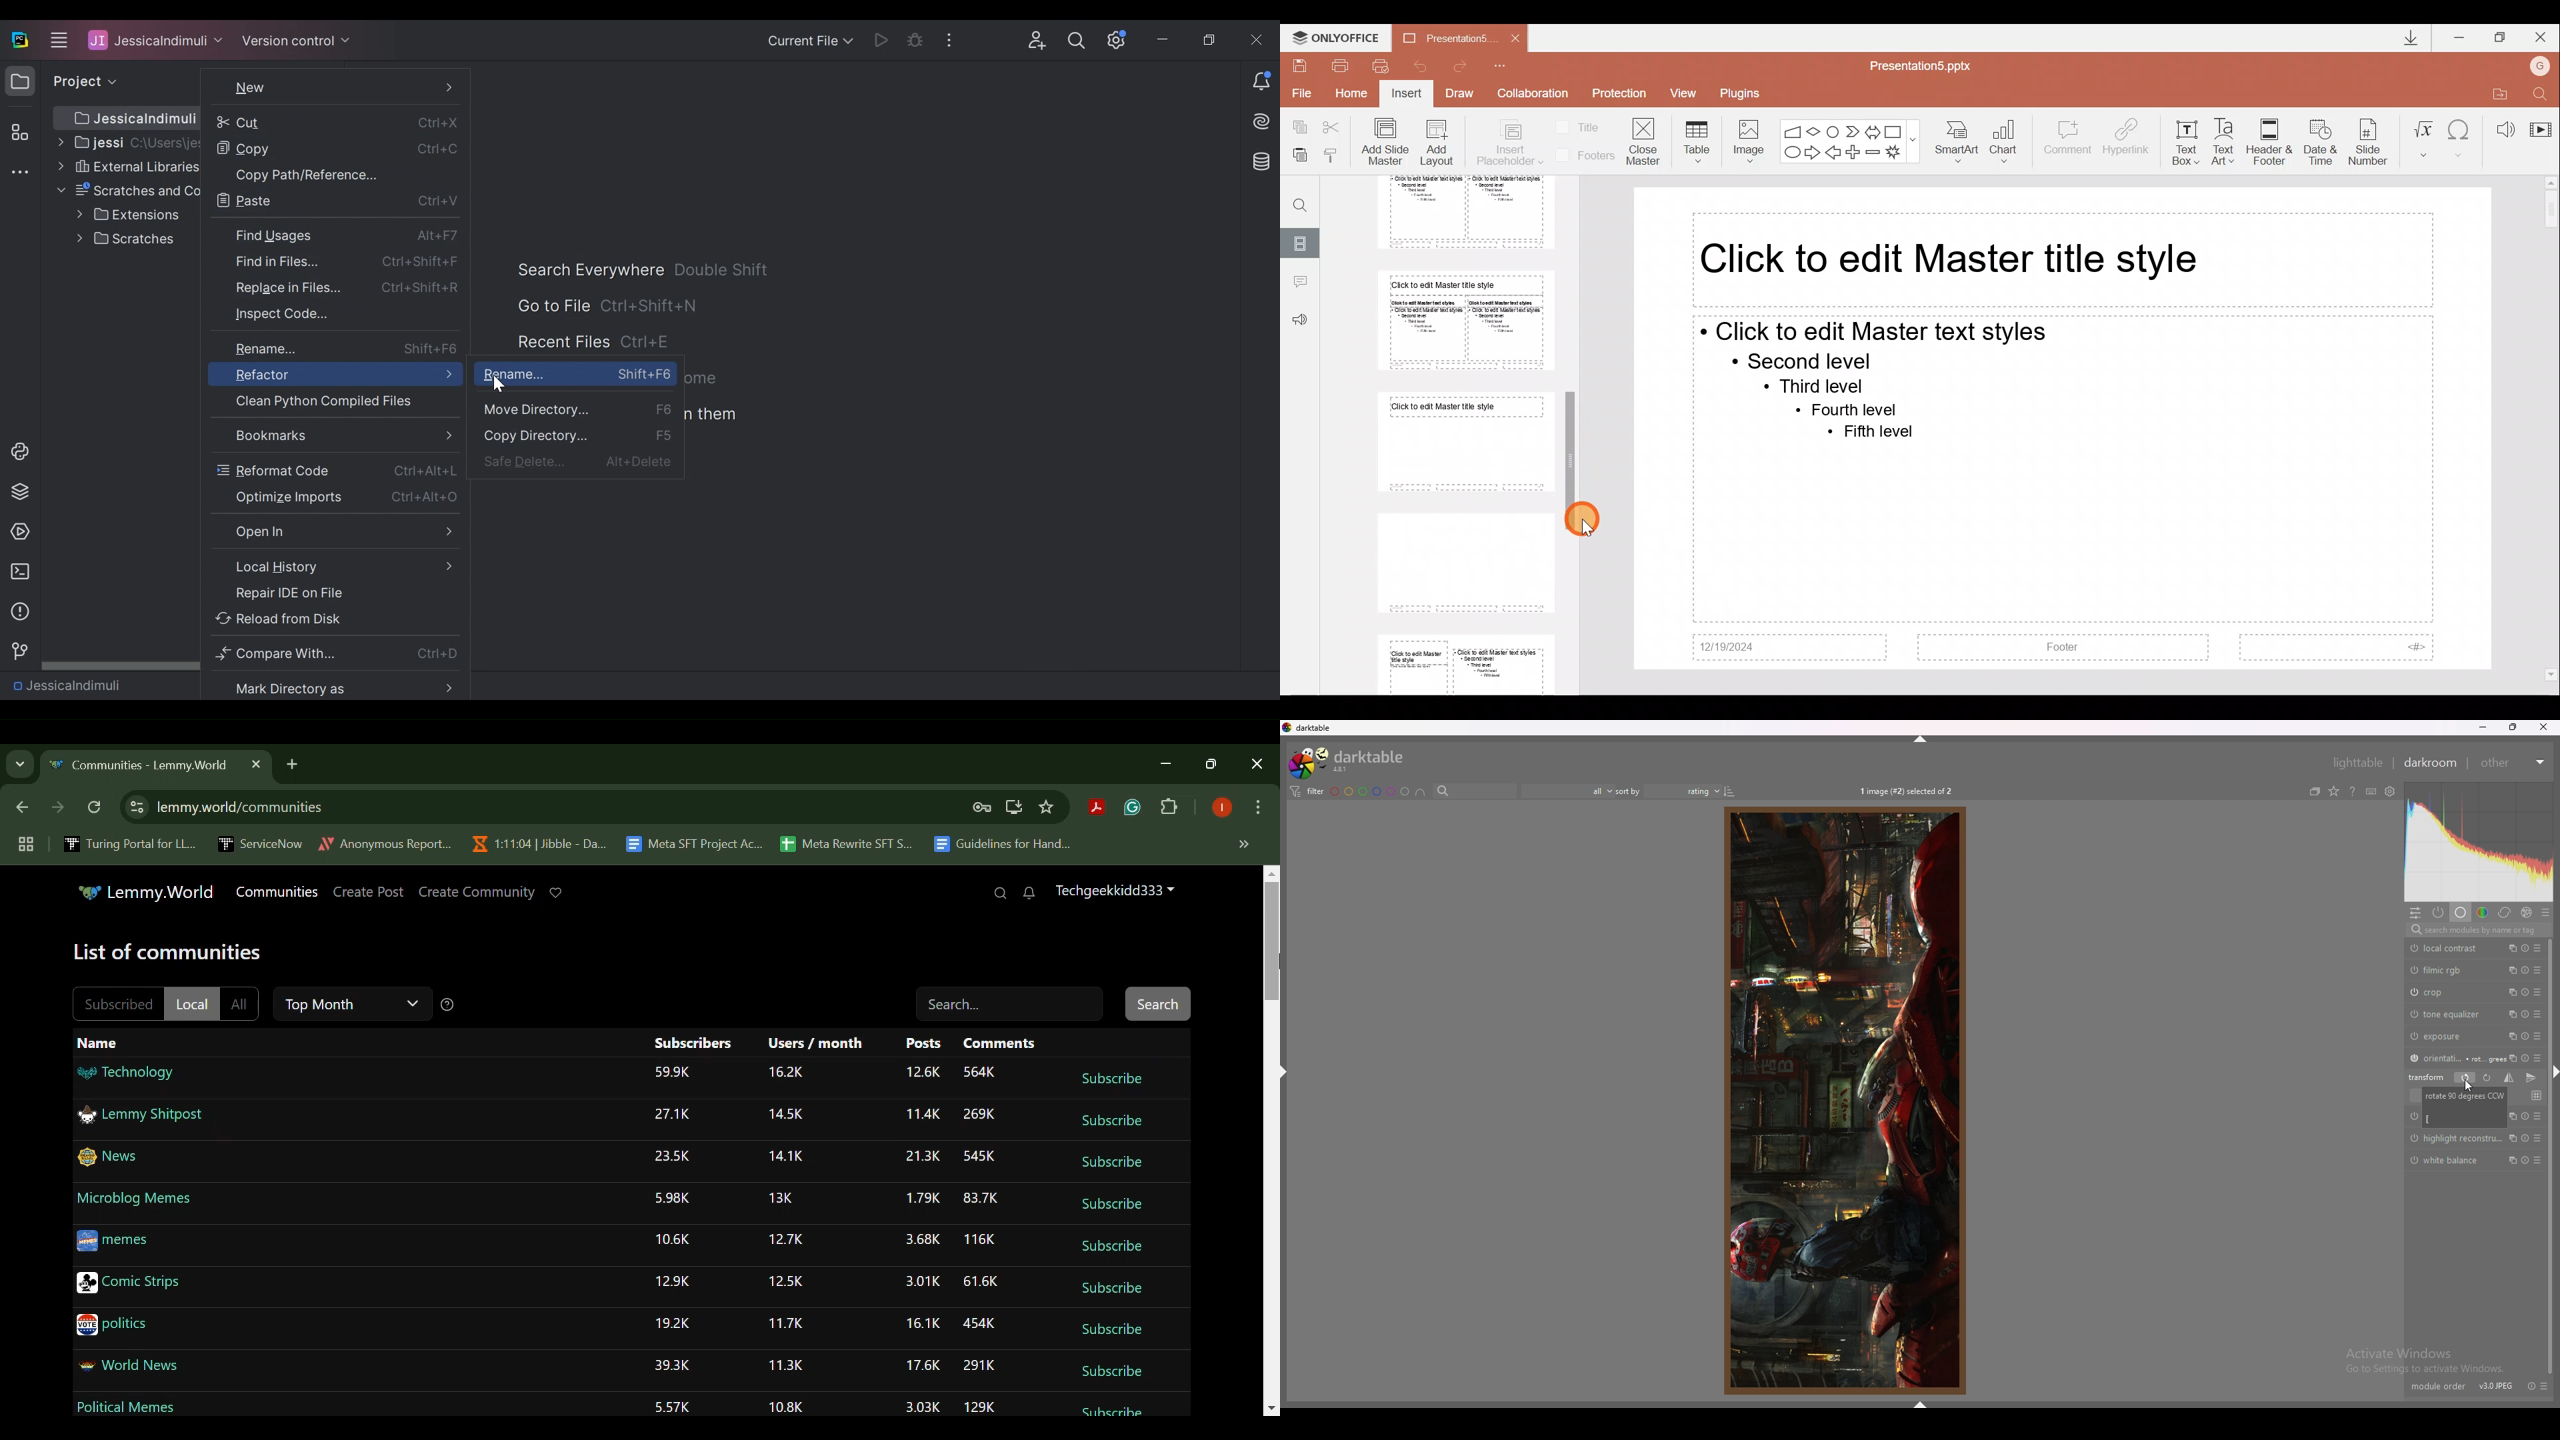 The height and width of the screenshot is (1456, 2576). Describe the element at coordinates (1688, 93) in the screenshot. I see `View` at that location.